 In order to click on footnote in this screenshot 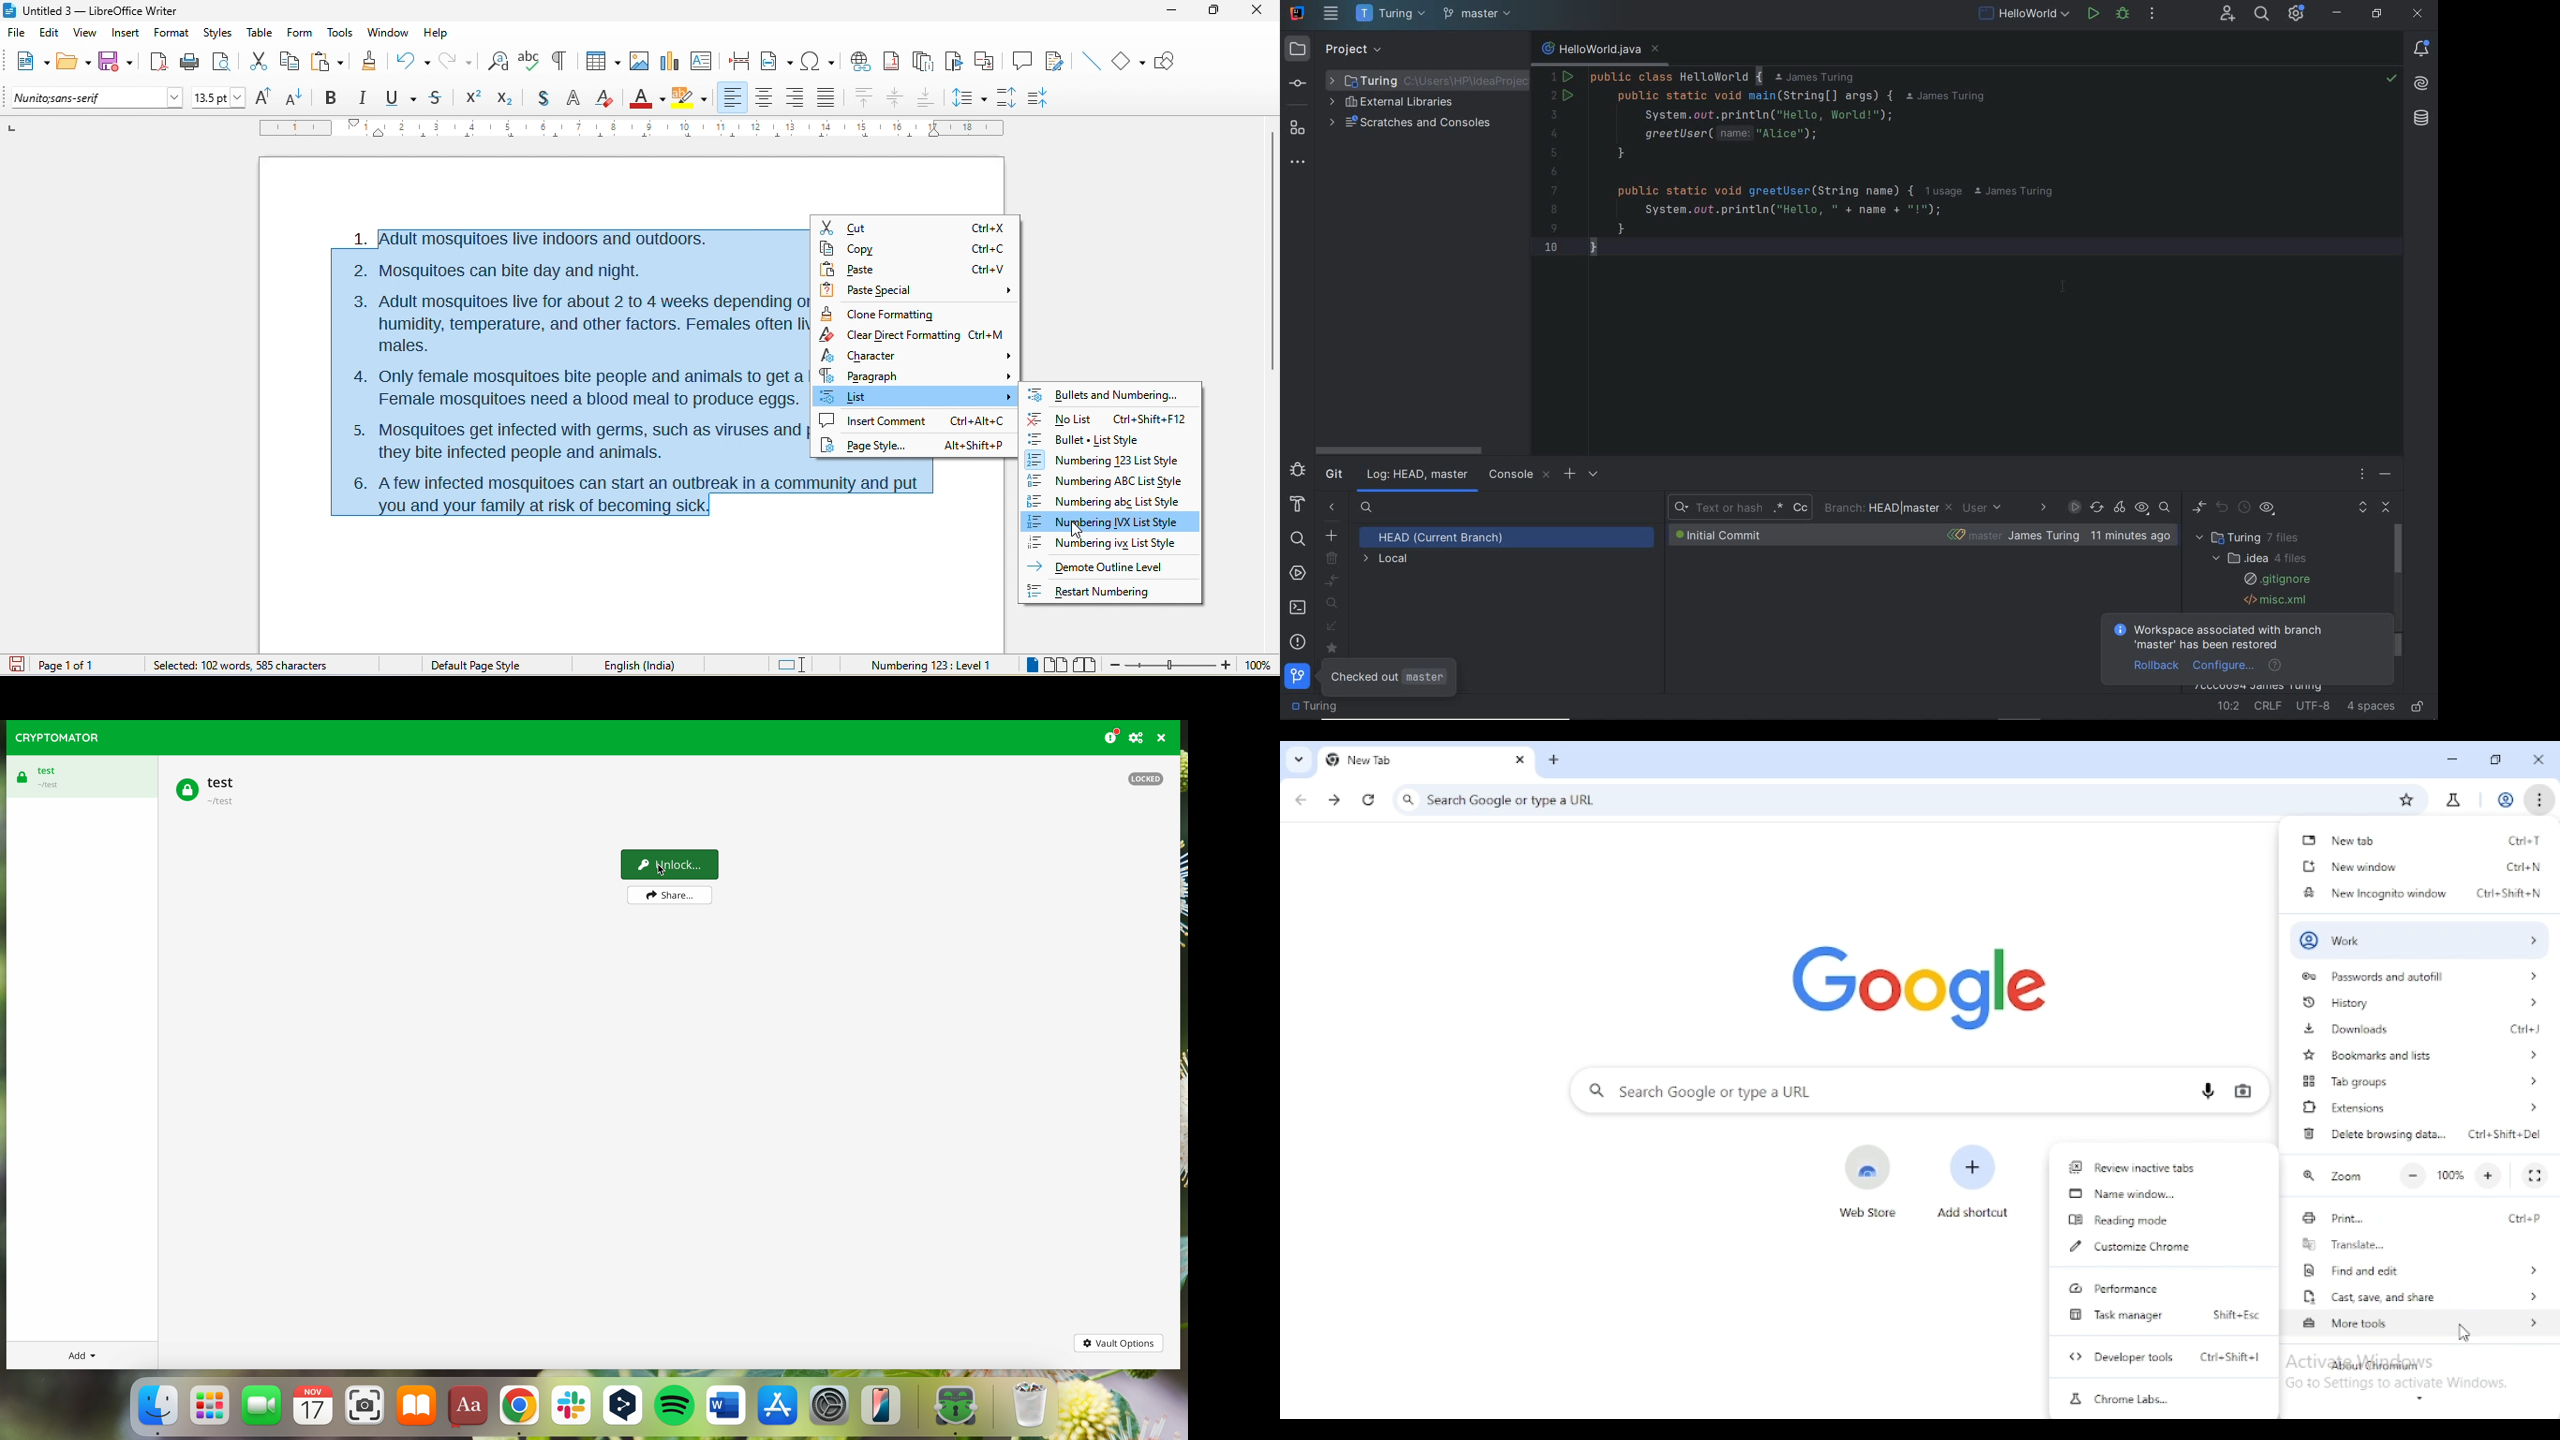, I will do `click(895, 61)`.